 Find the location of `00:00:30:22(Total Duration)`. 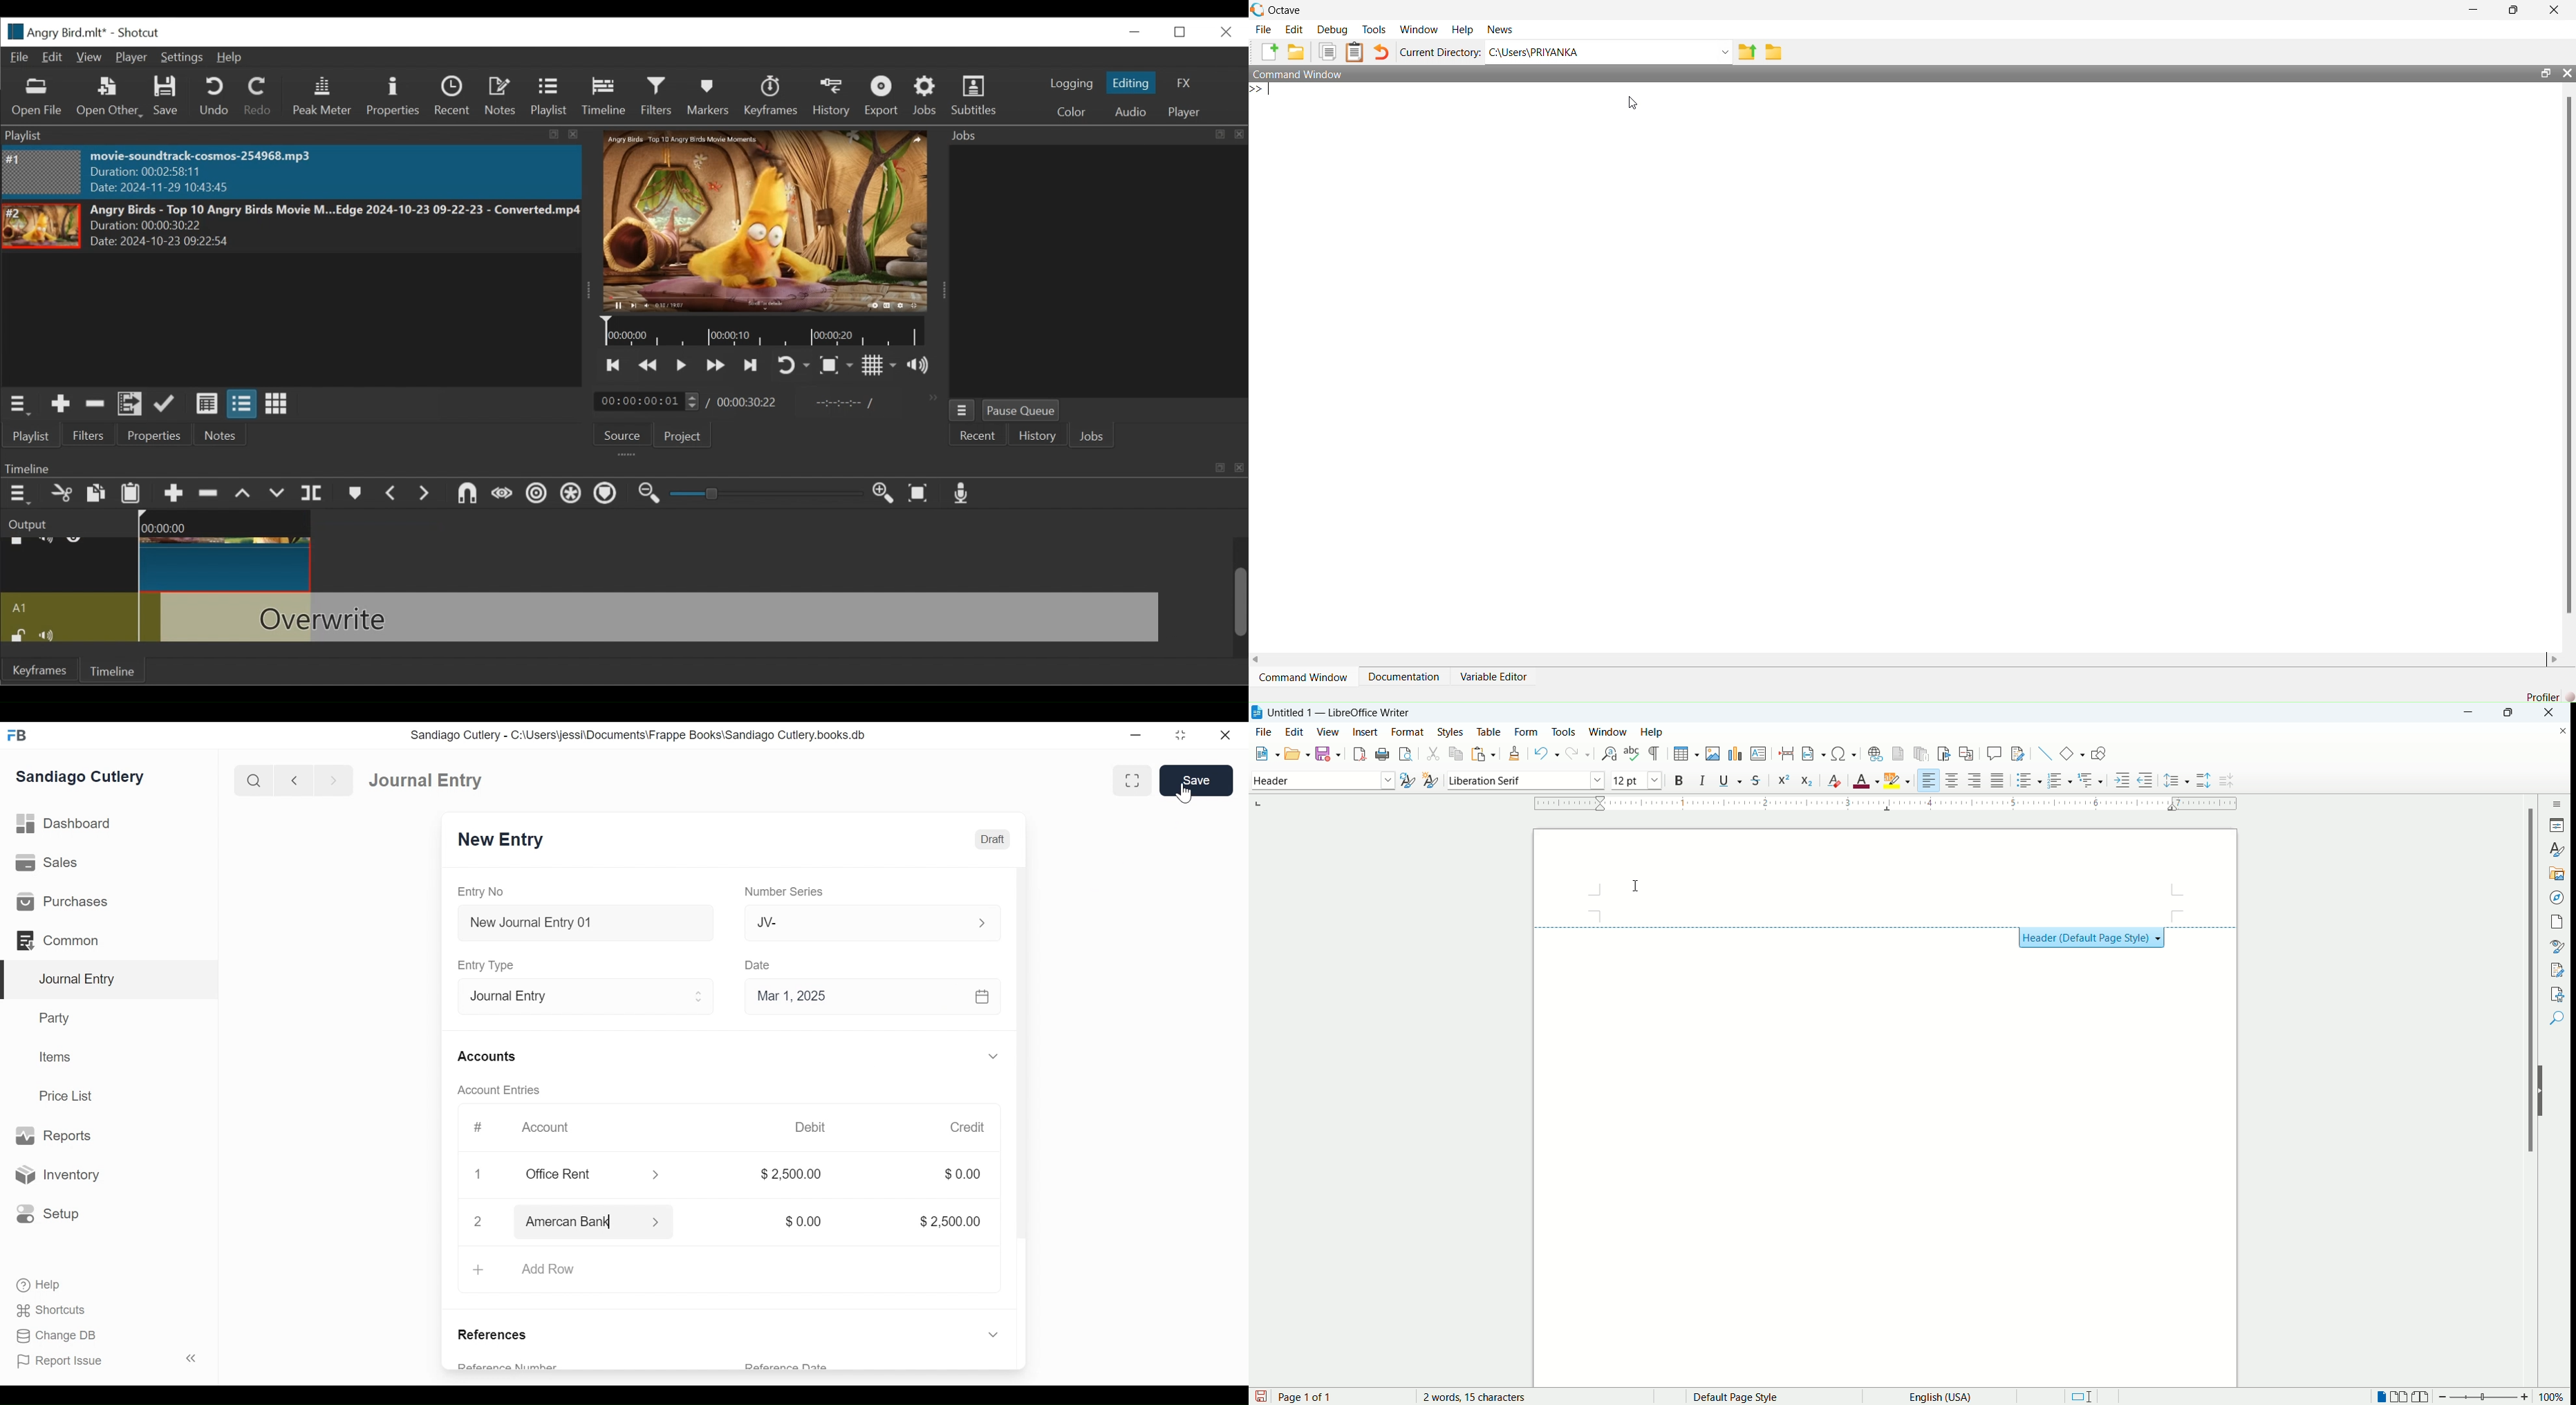

00:00:30:22(Total Duration) is located at coordinates (744, 402).